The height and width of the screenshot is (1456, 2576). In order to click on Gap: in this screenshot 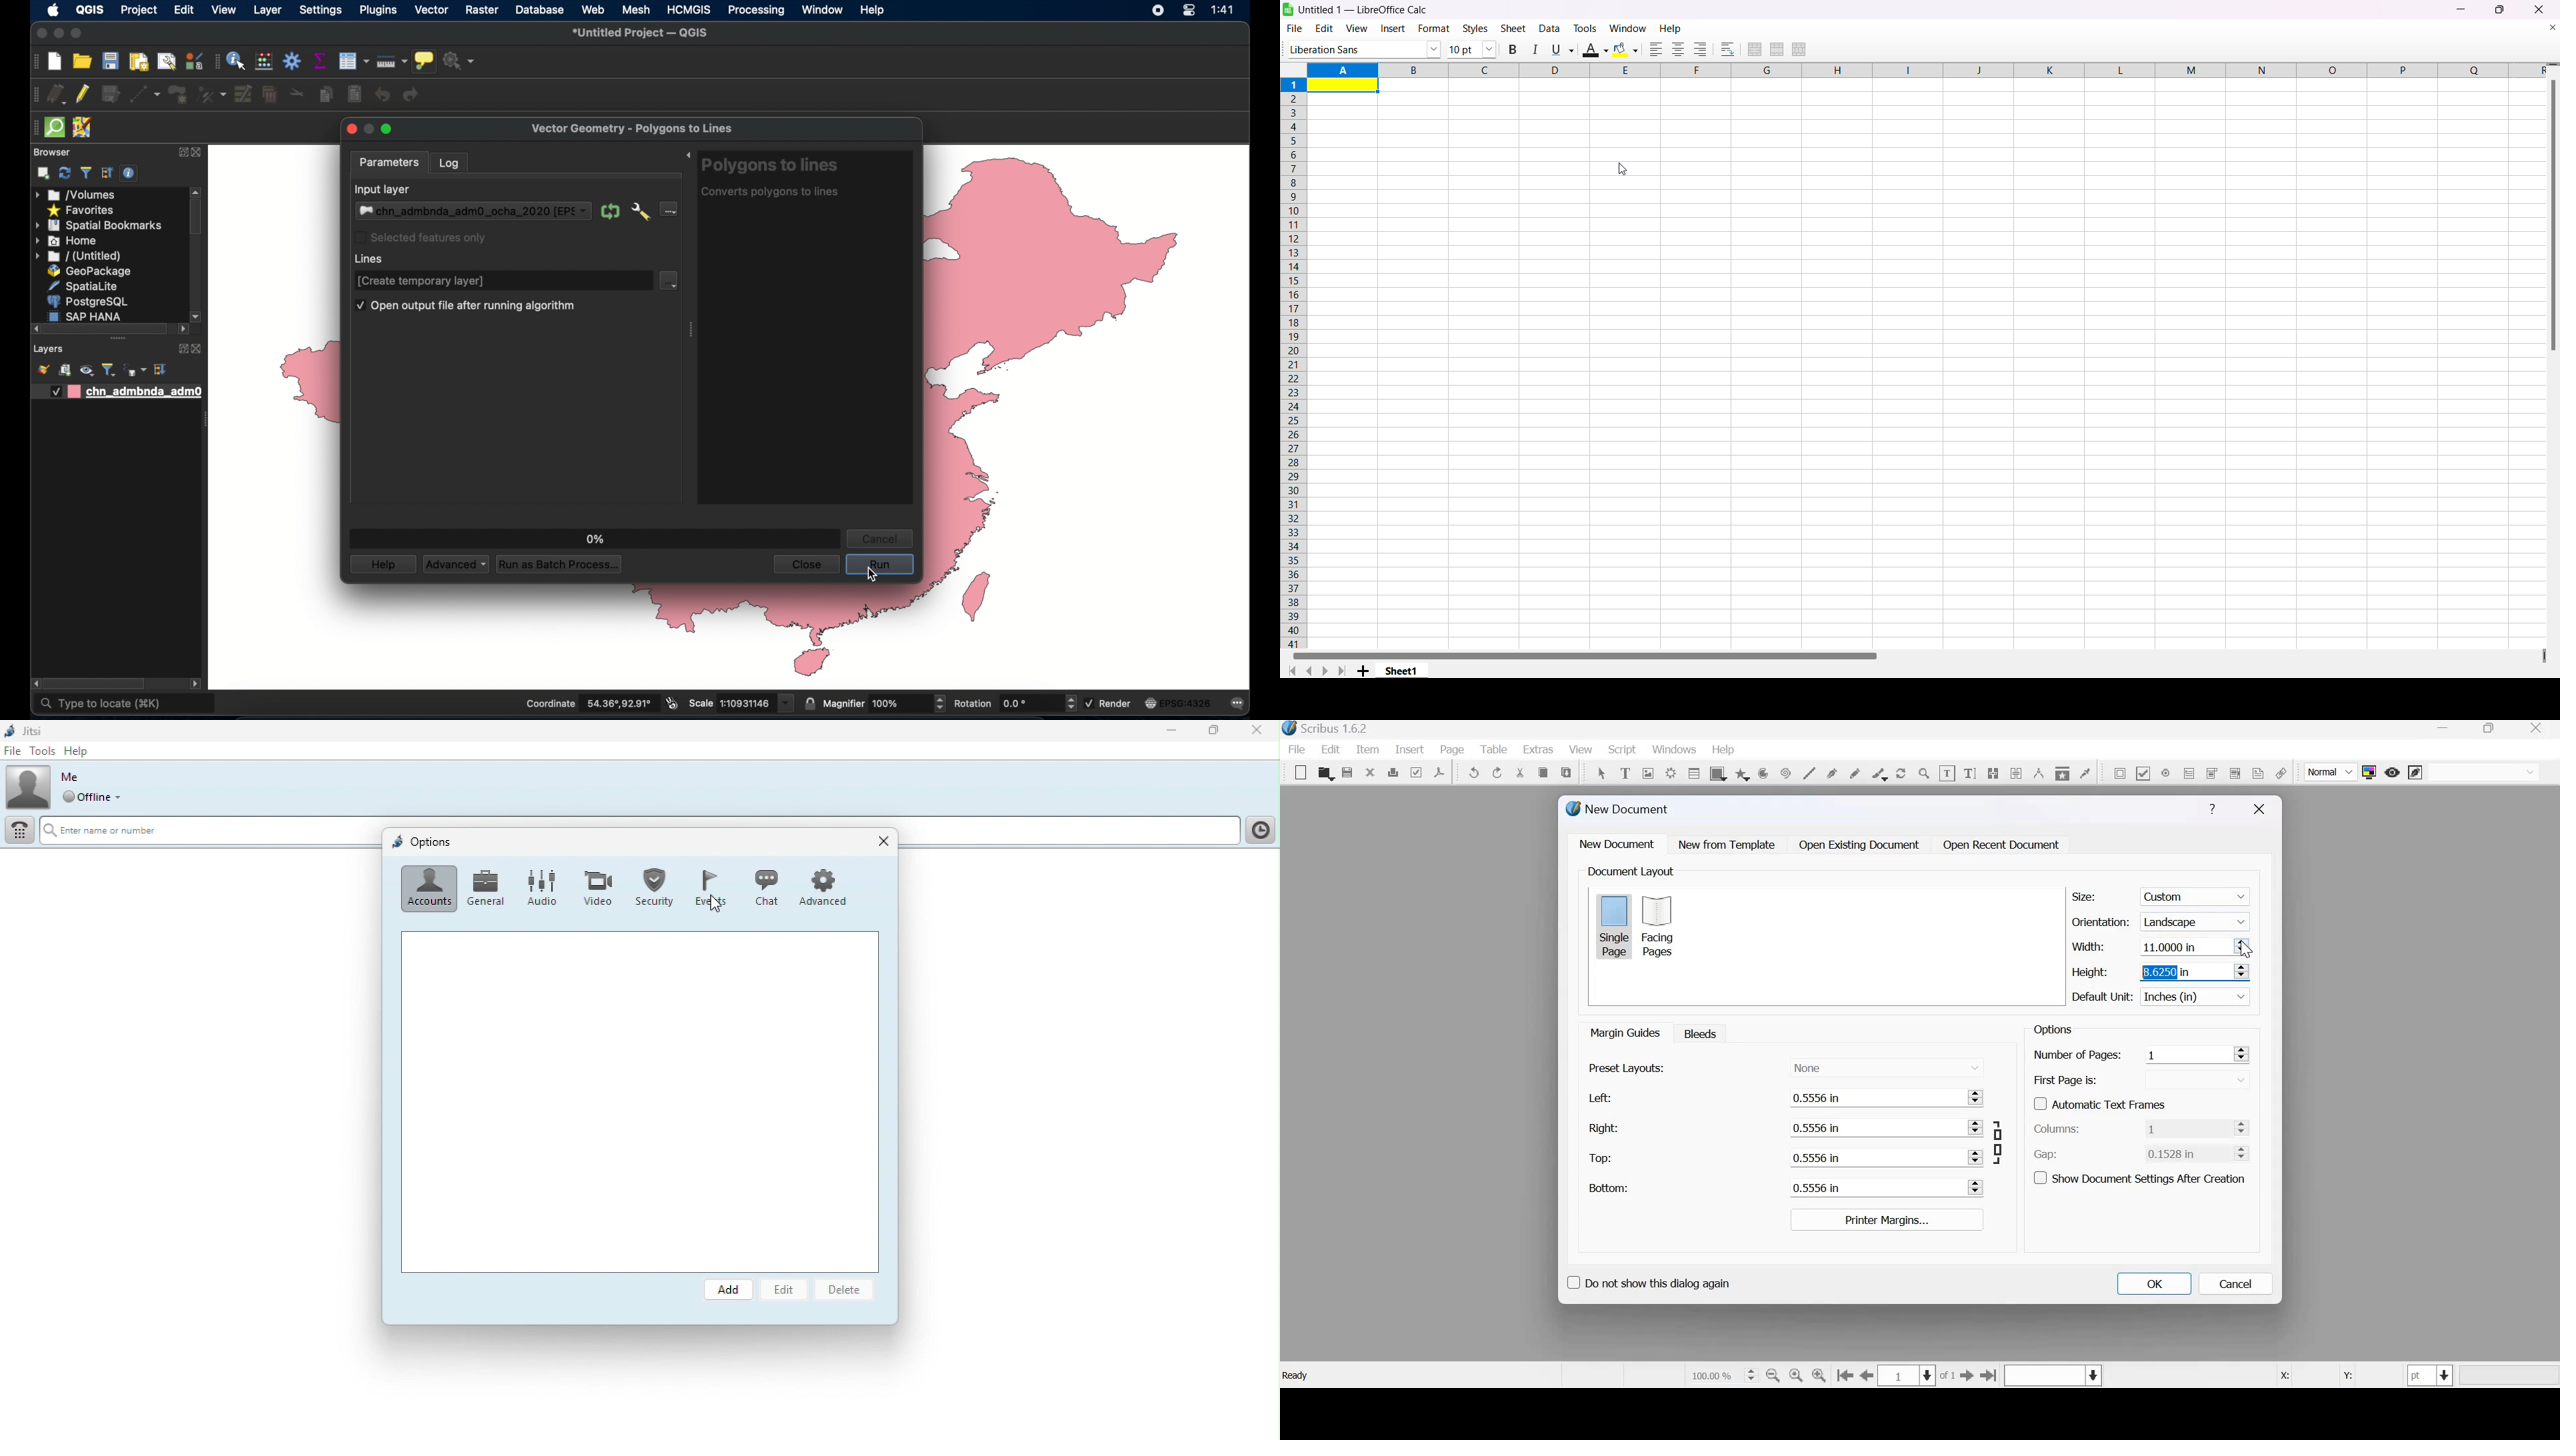, I will do `click(2046, 1155)`.